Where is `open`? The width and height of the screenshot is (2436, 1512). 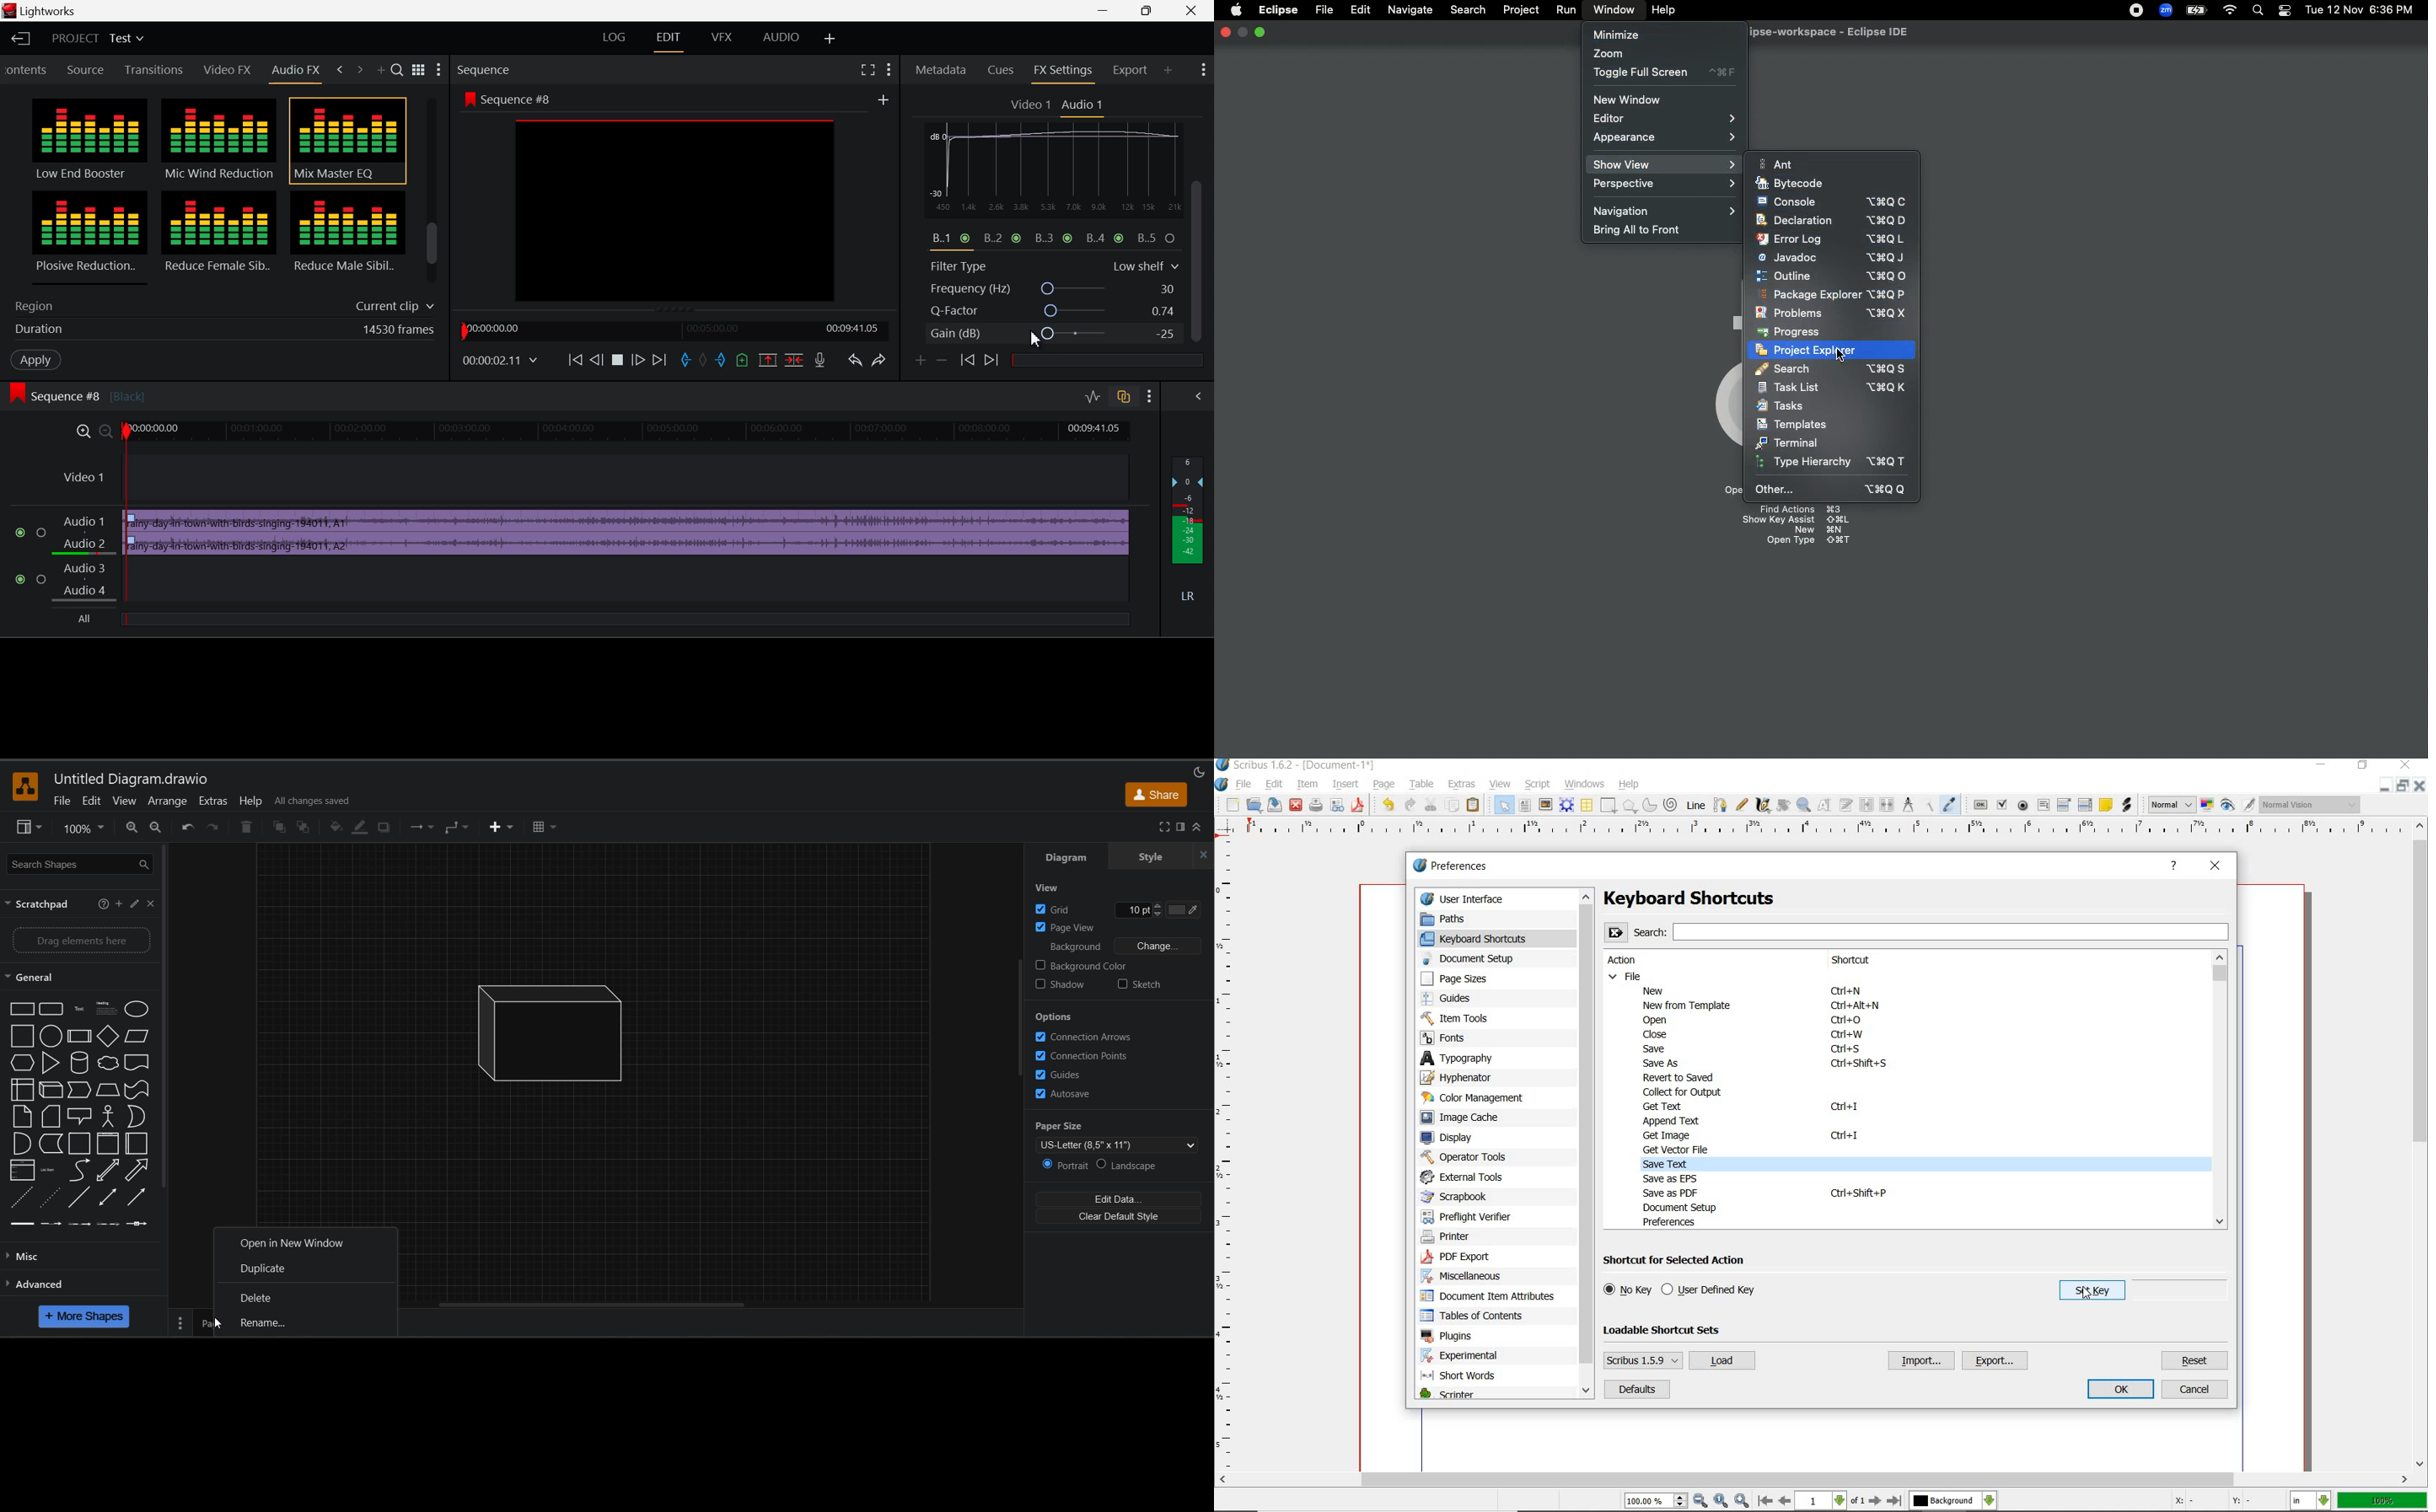
open is located at coordinates (1254, 804).